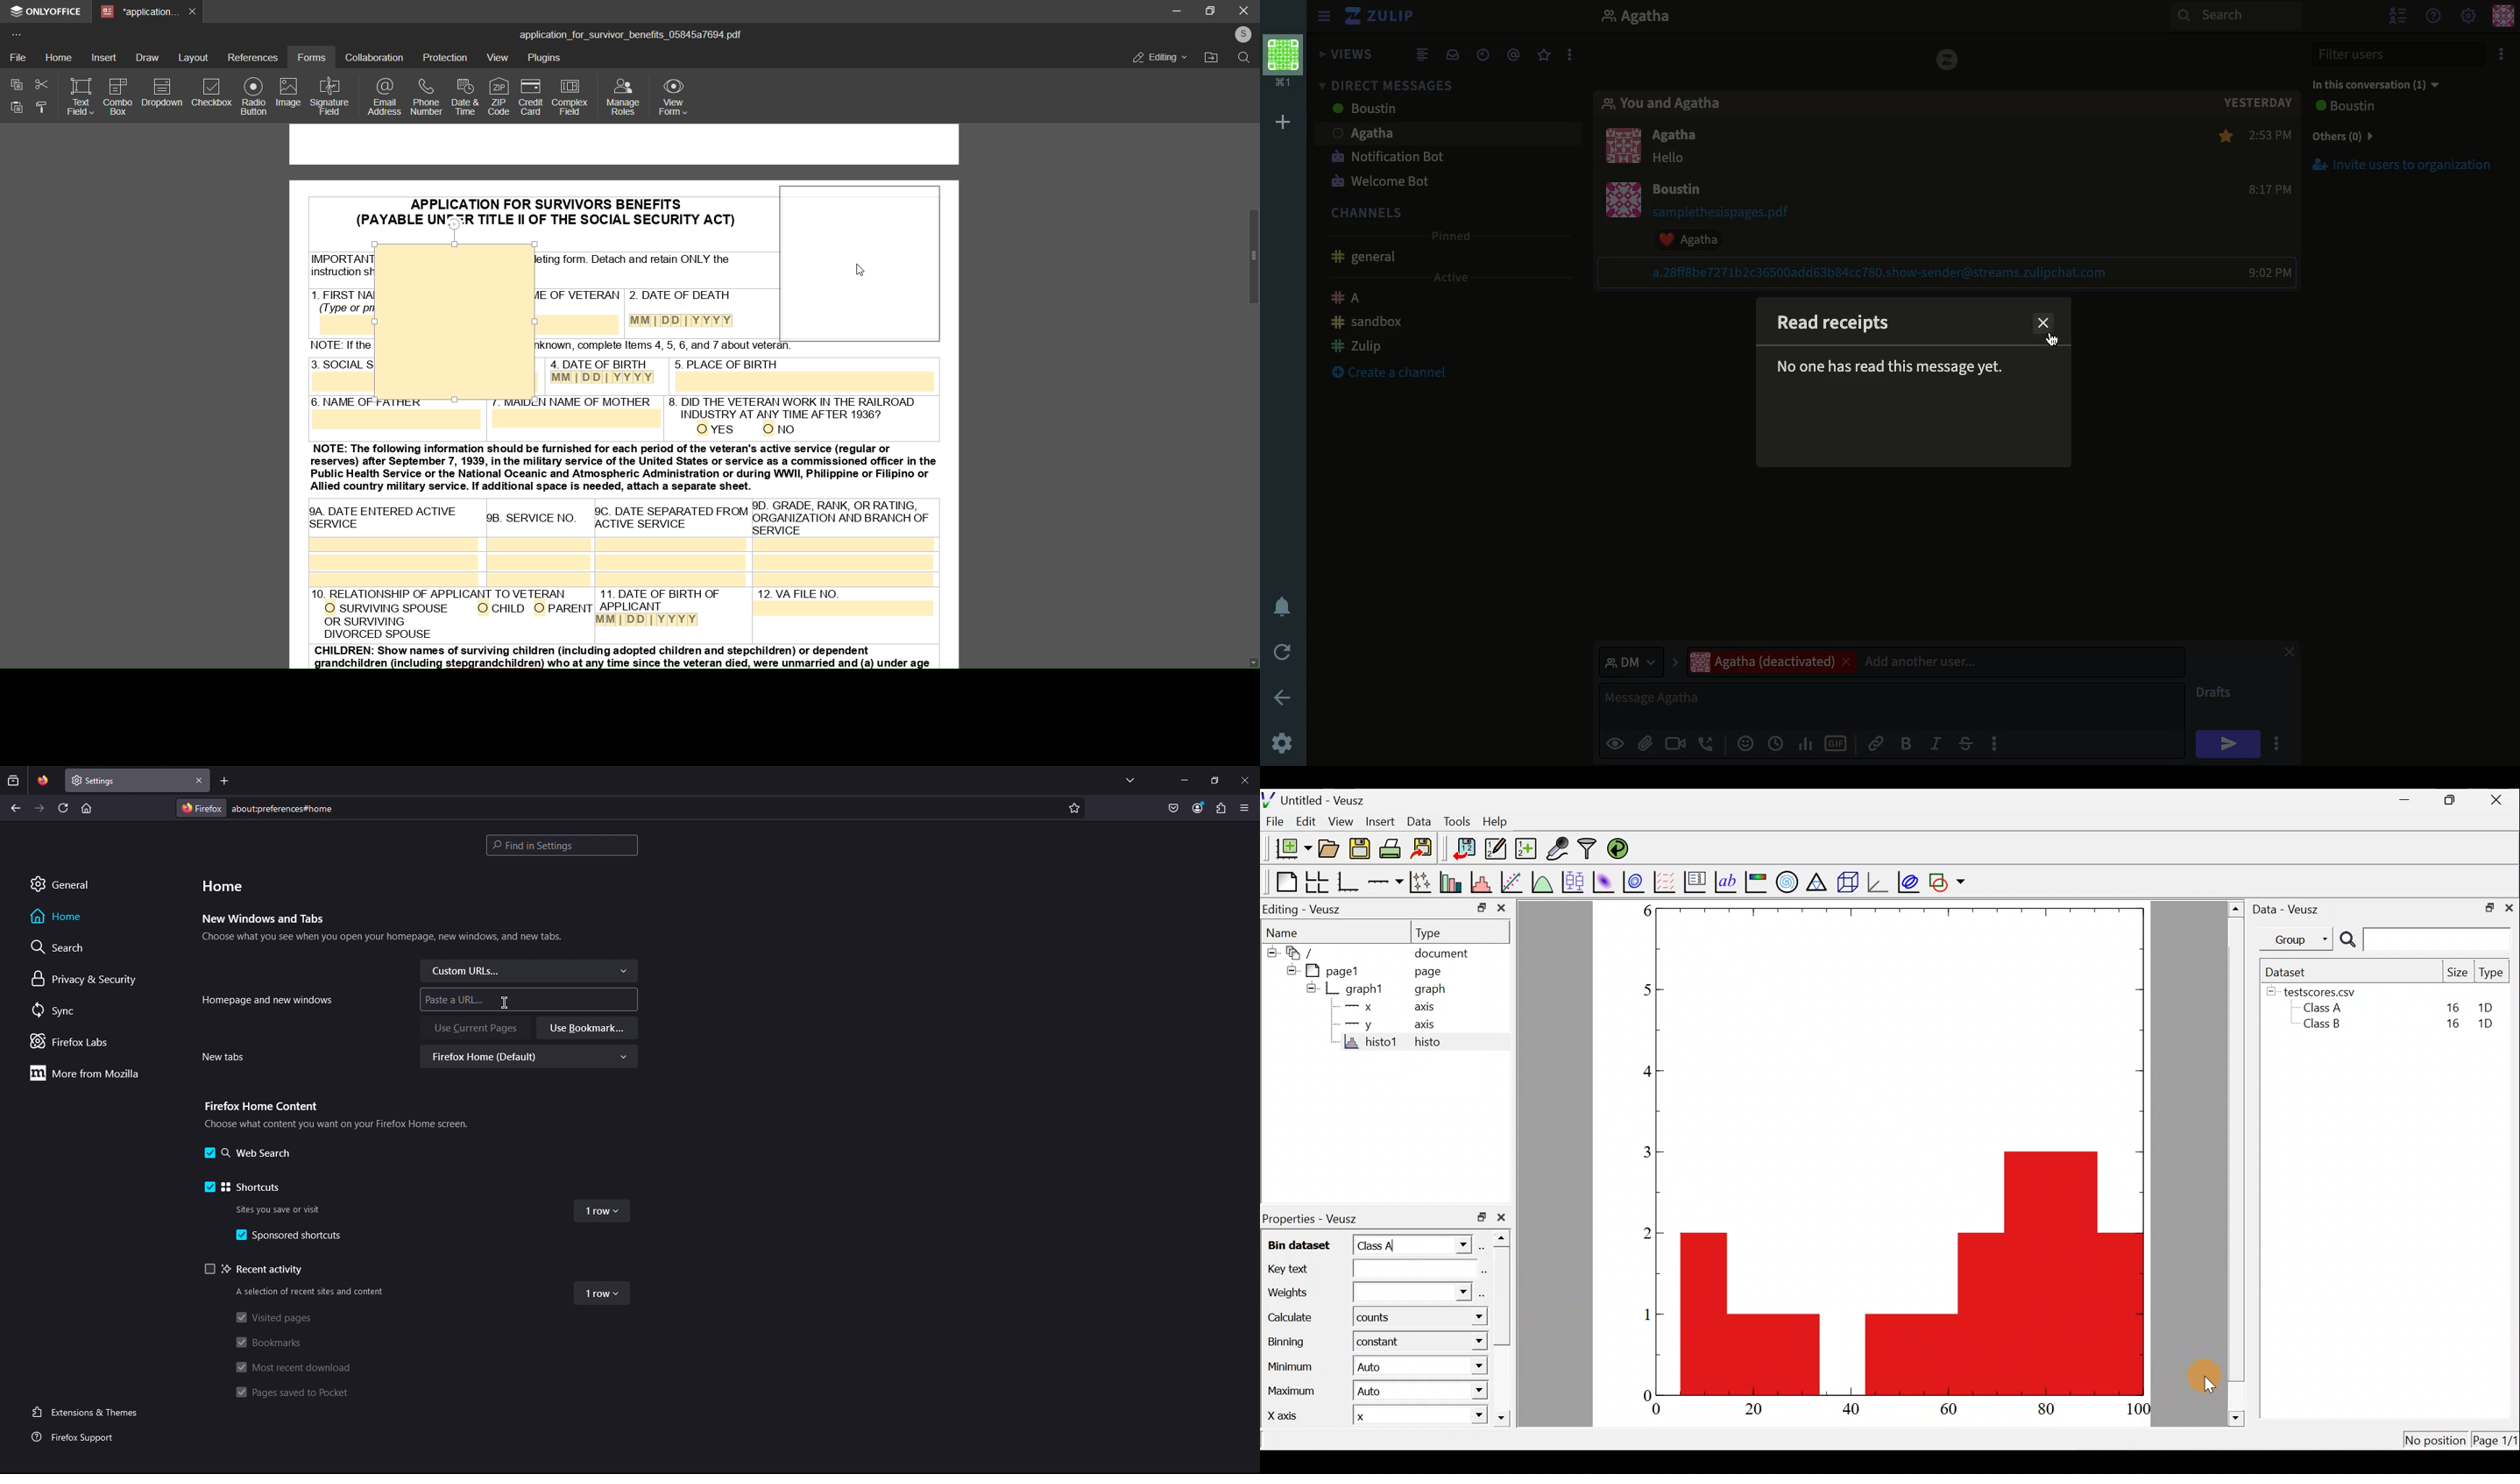  Describe the element at coordinates (1516, 53) in the screenshot. I see `Tag` at that location.